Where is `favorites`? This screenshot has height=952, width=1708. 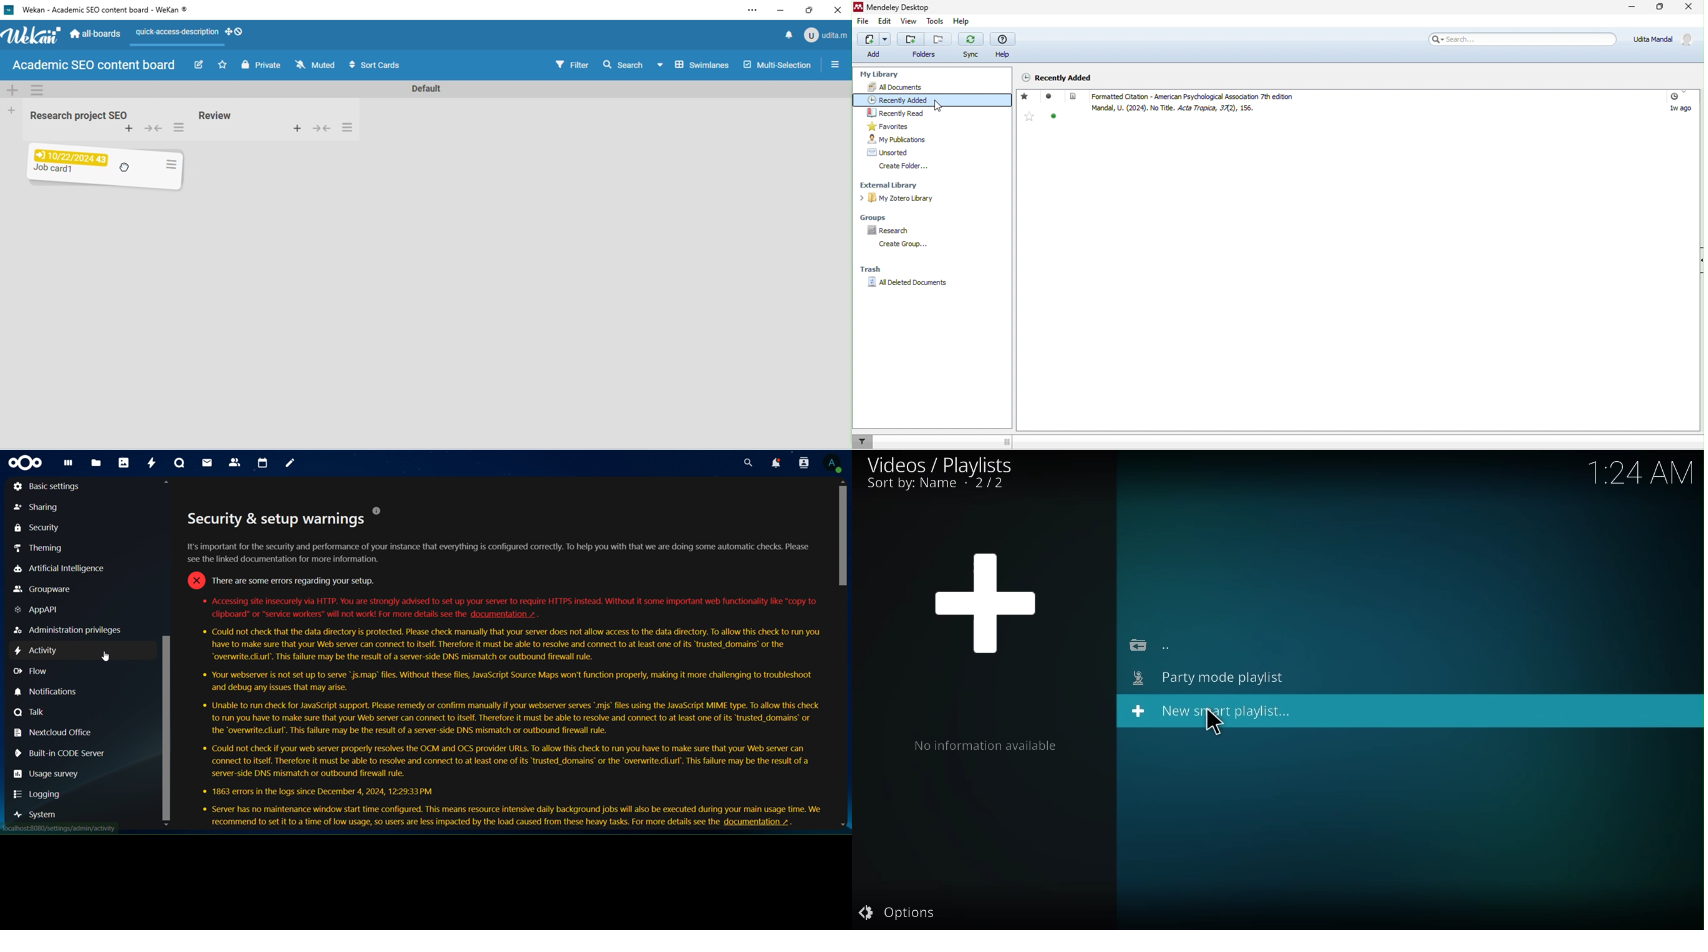 favorites is located at coordinates (1025, 97).